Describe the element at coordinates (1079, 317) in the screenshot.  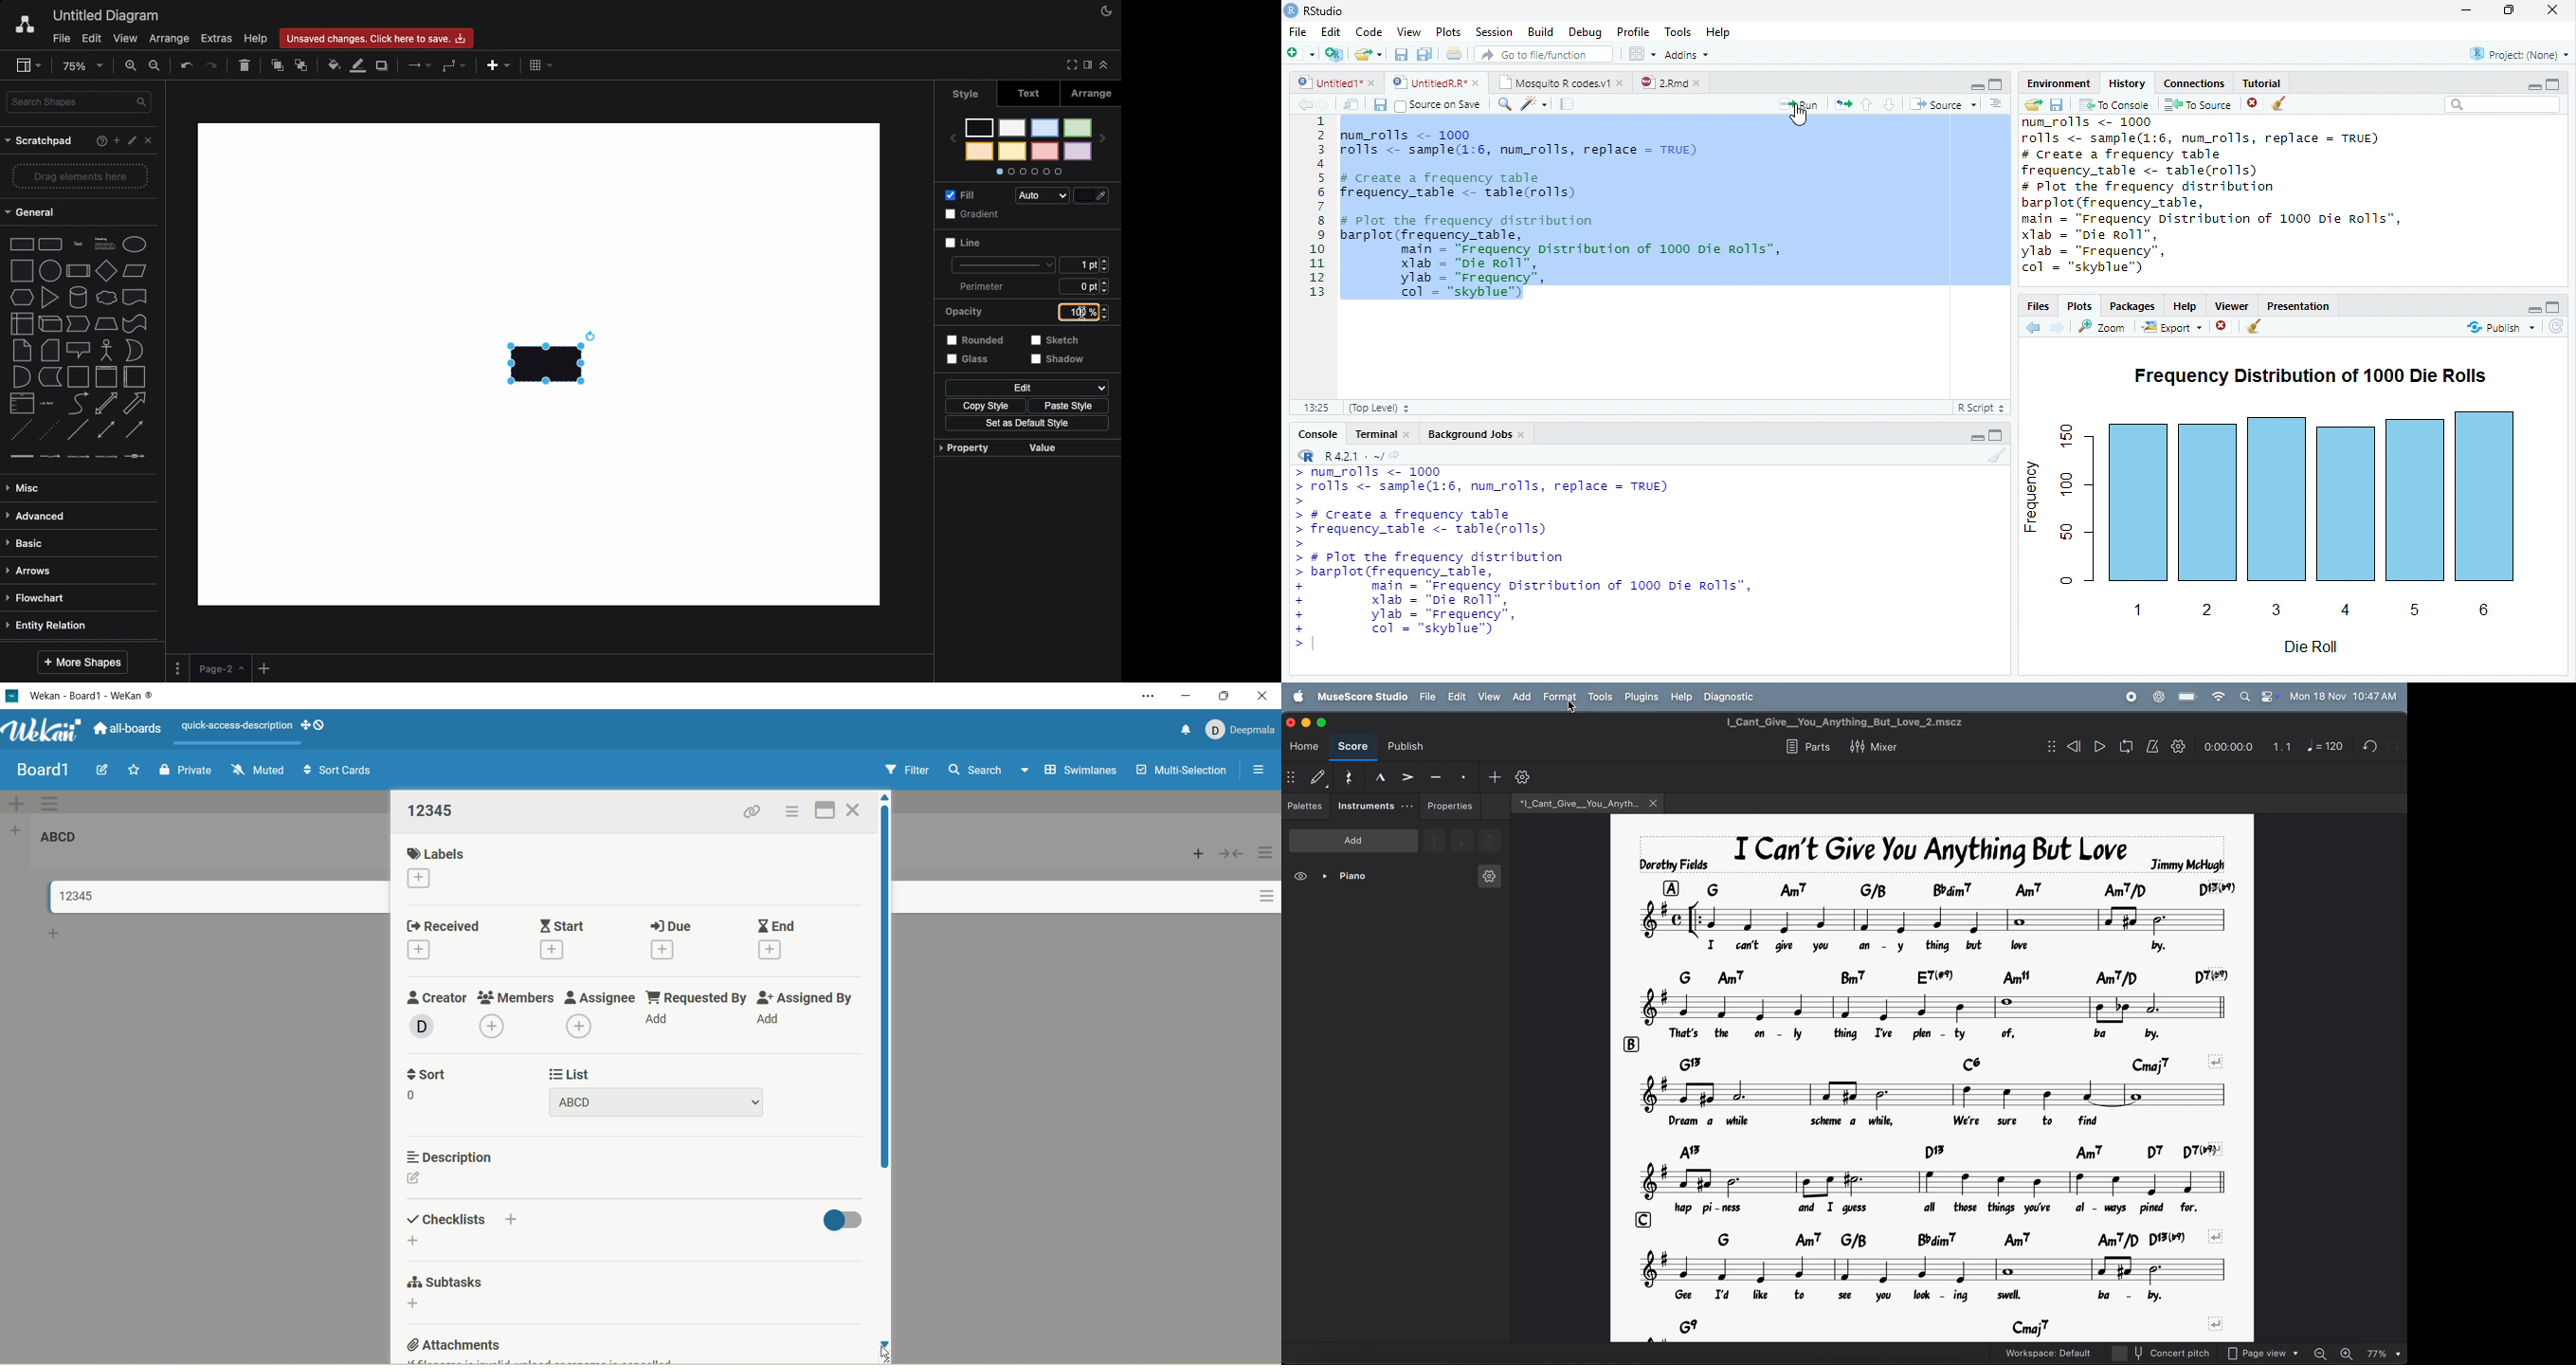
I see `Cursor` at that location.